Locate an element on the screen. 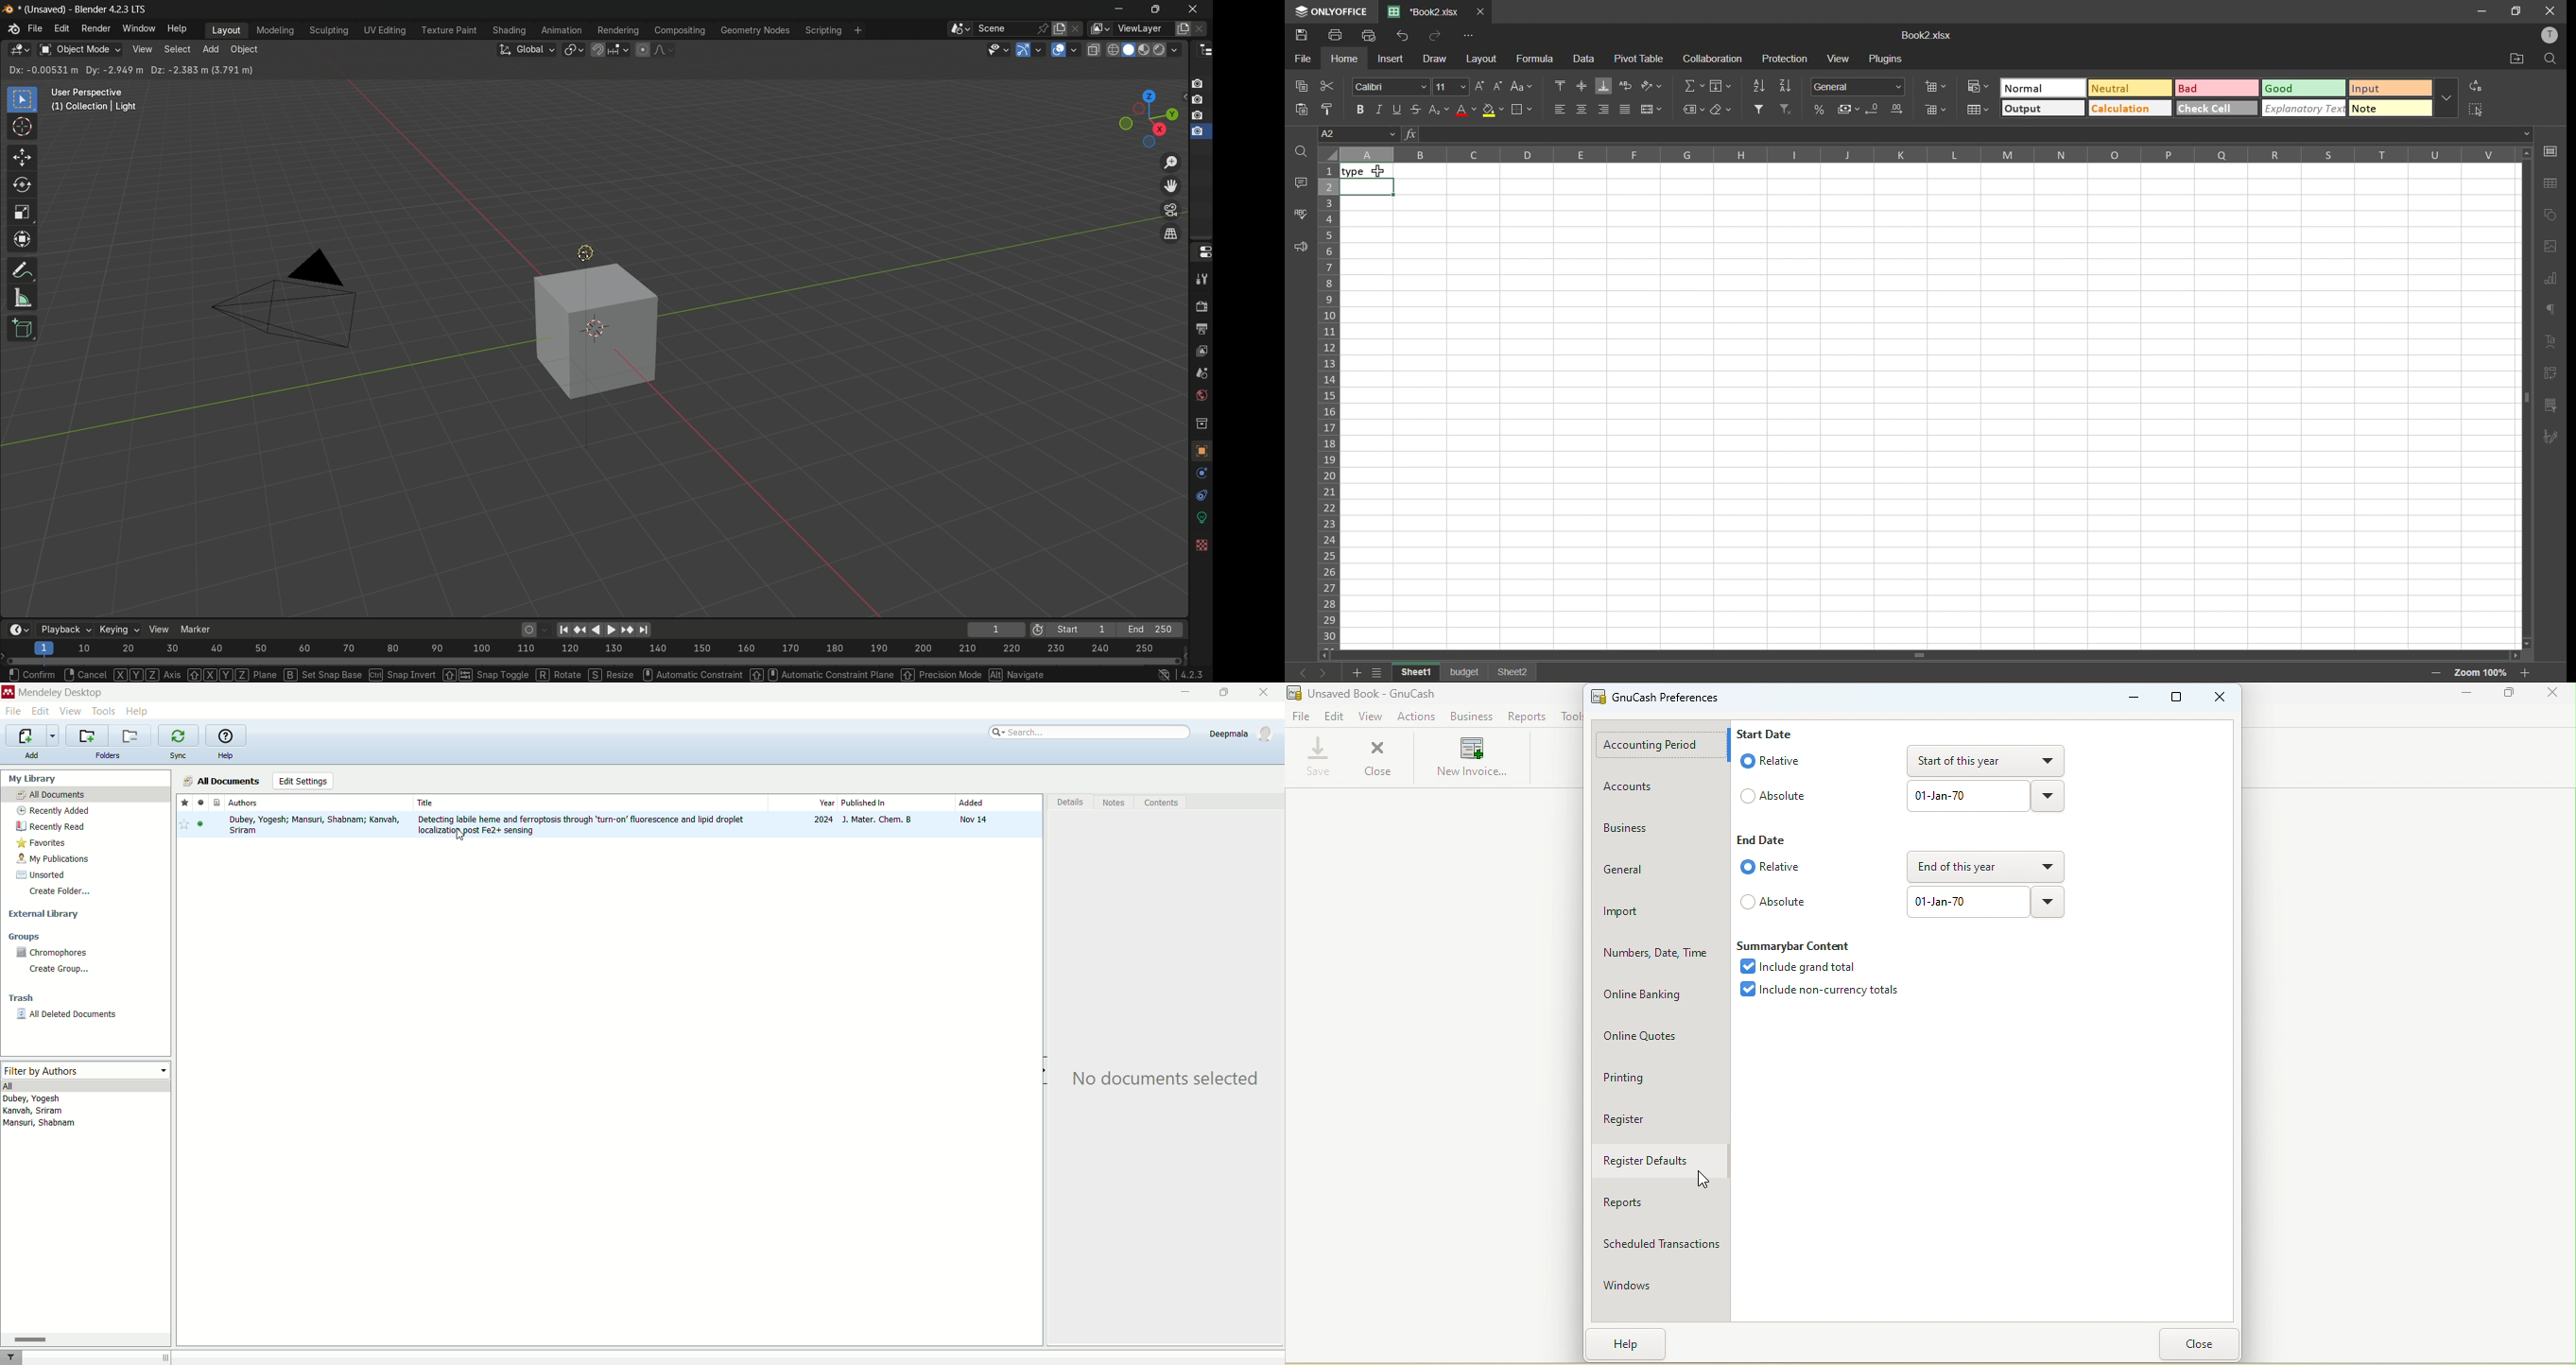 This screenshot has height=1372, width=2576. particles is located at coordinates (1201, 497).